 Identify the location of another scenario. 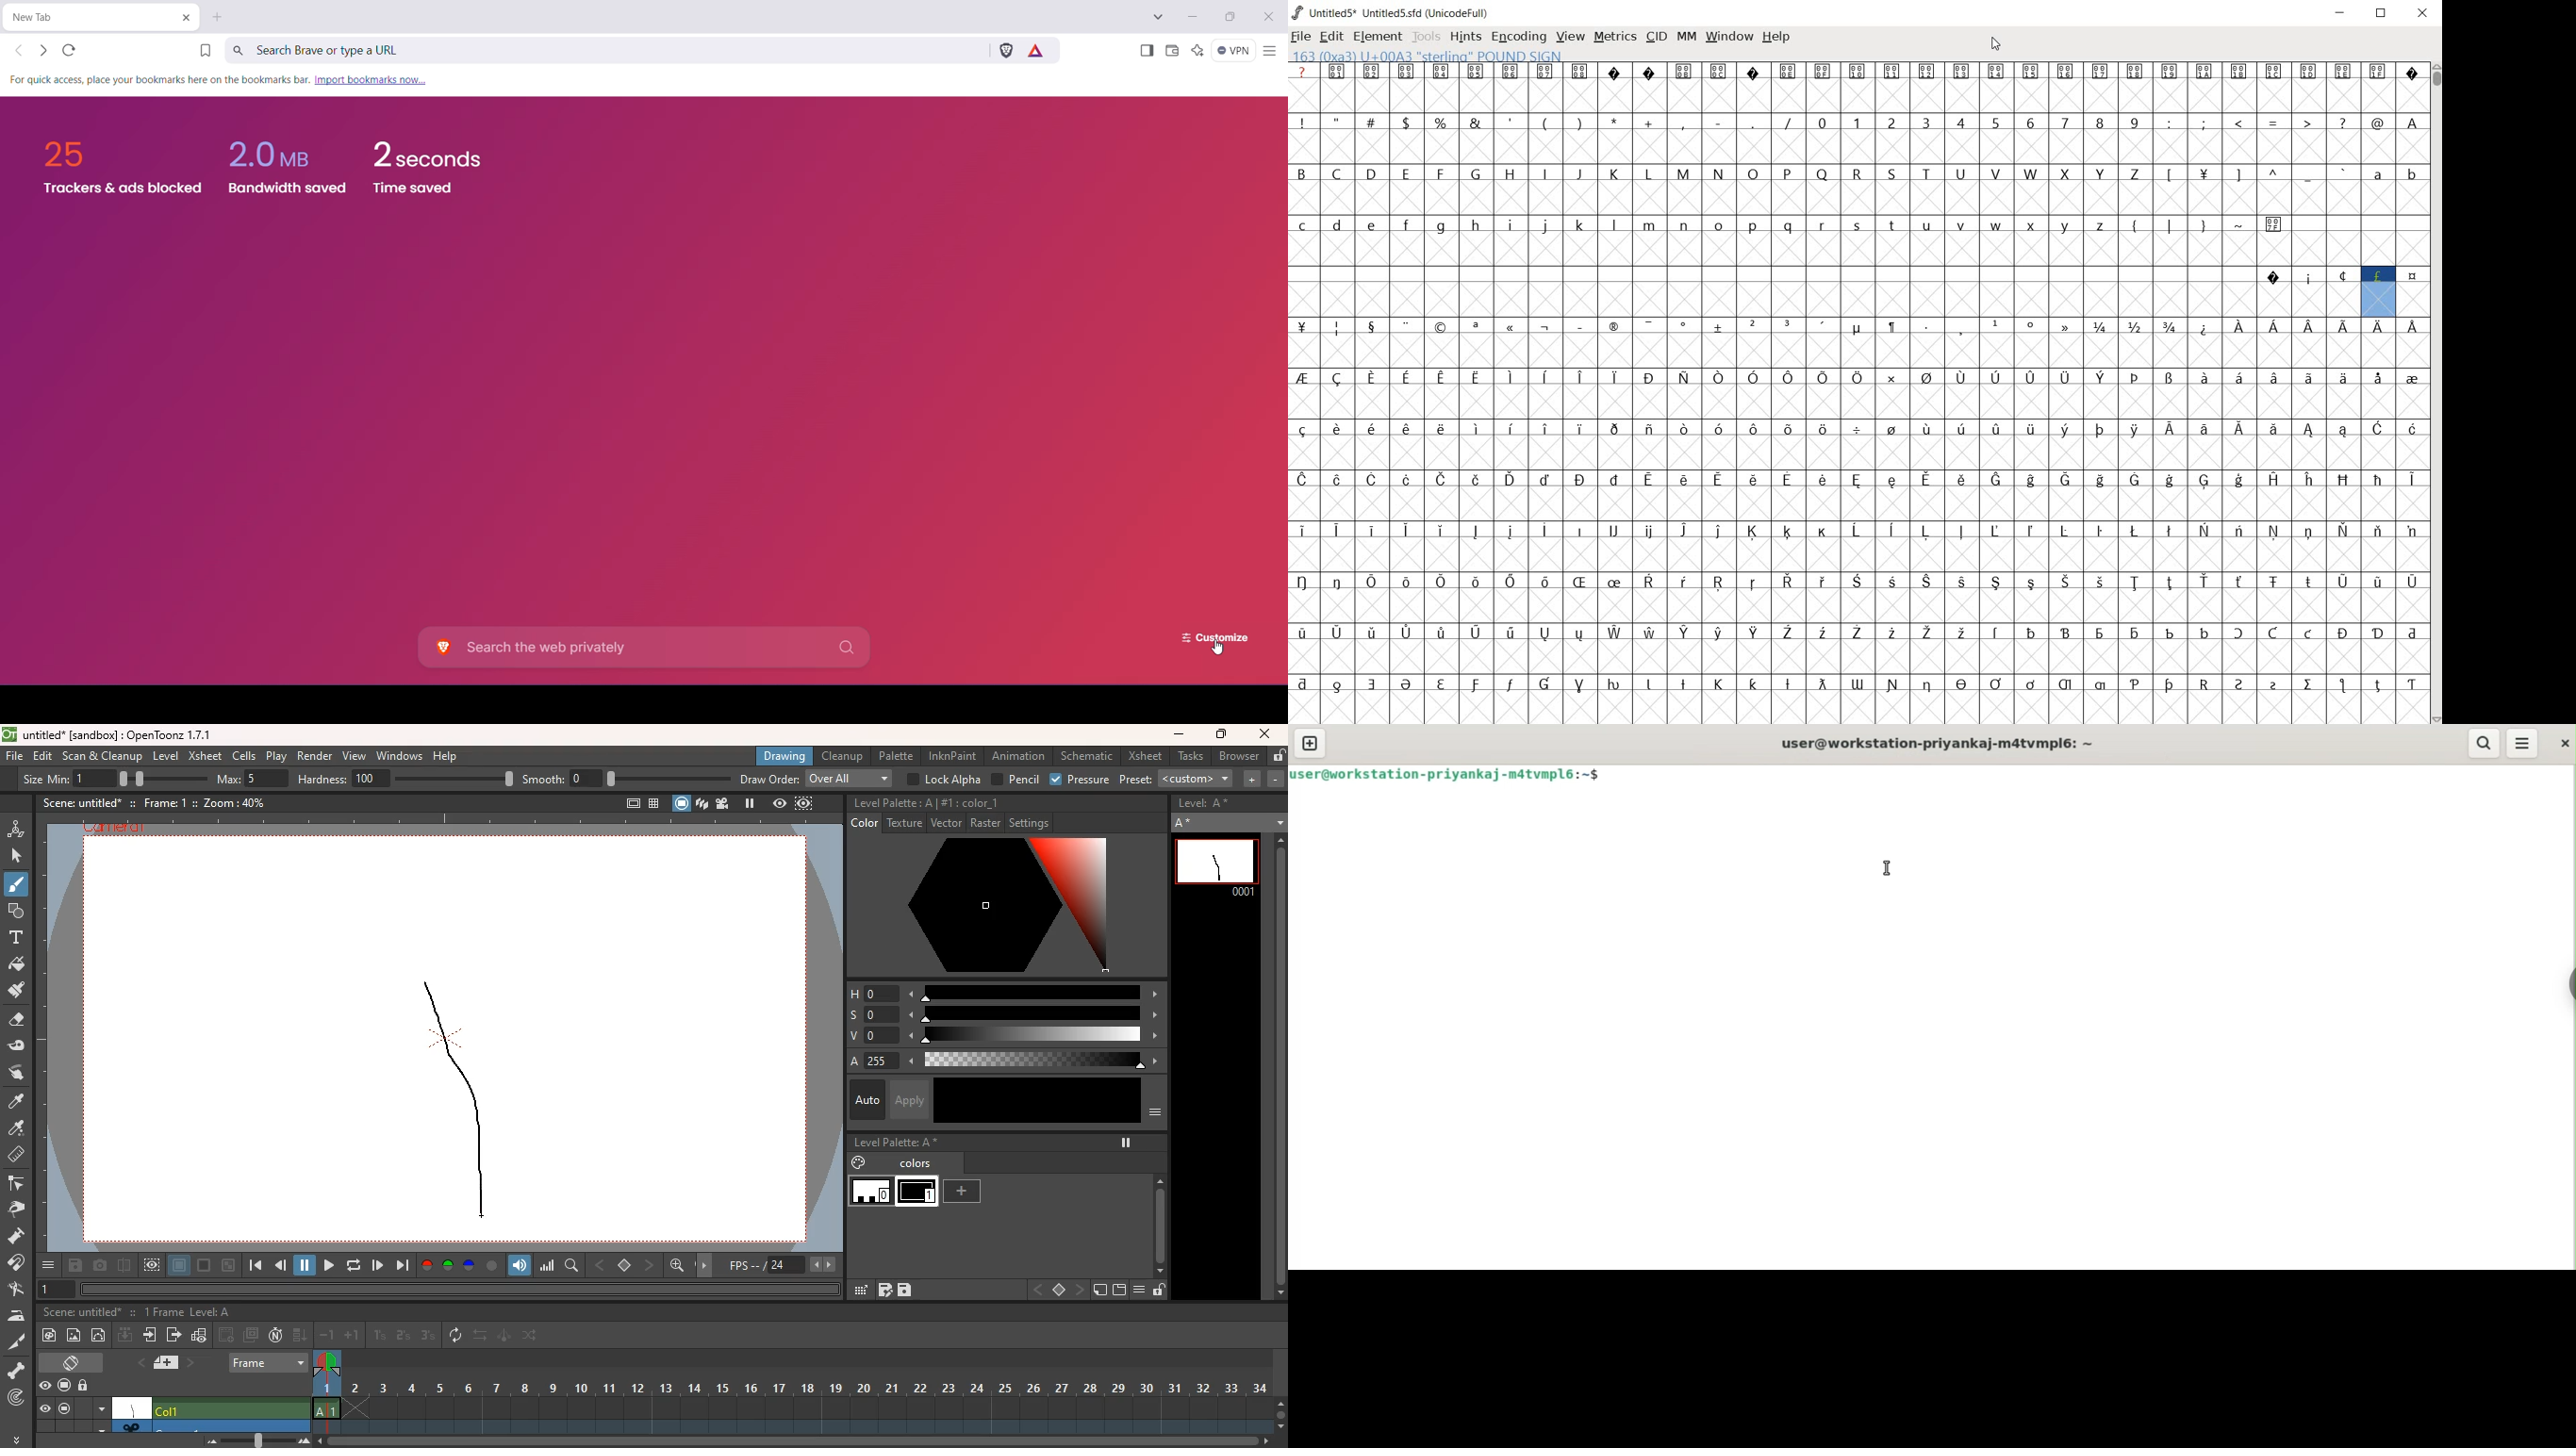
(212, 1425).